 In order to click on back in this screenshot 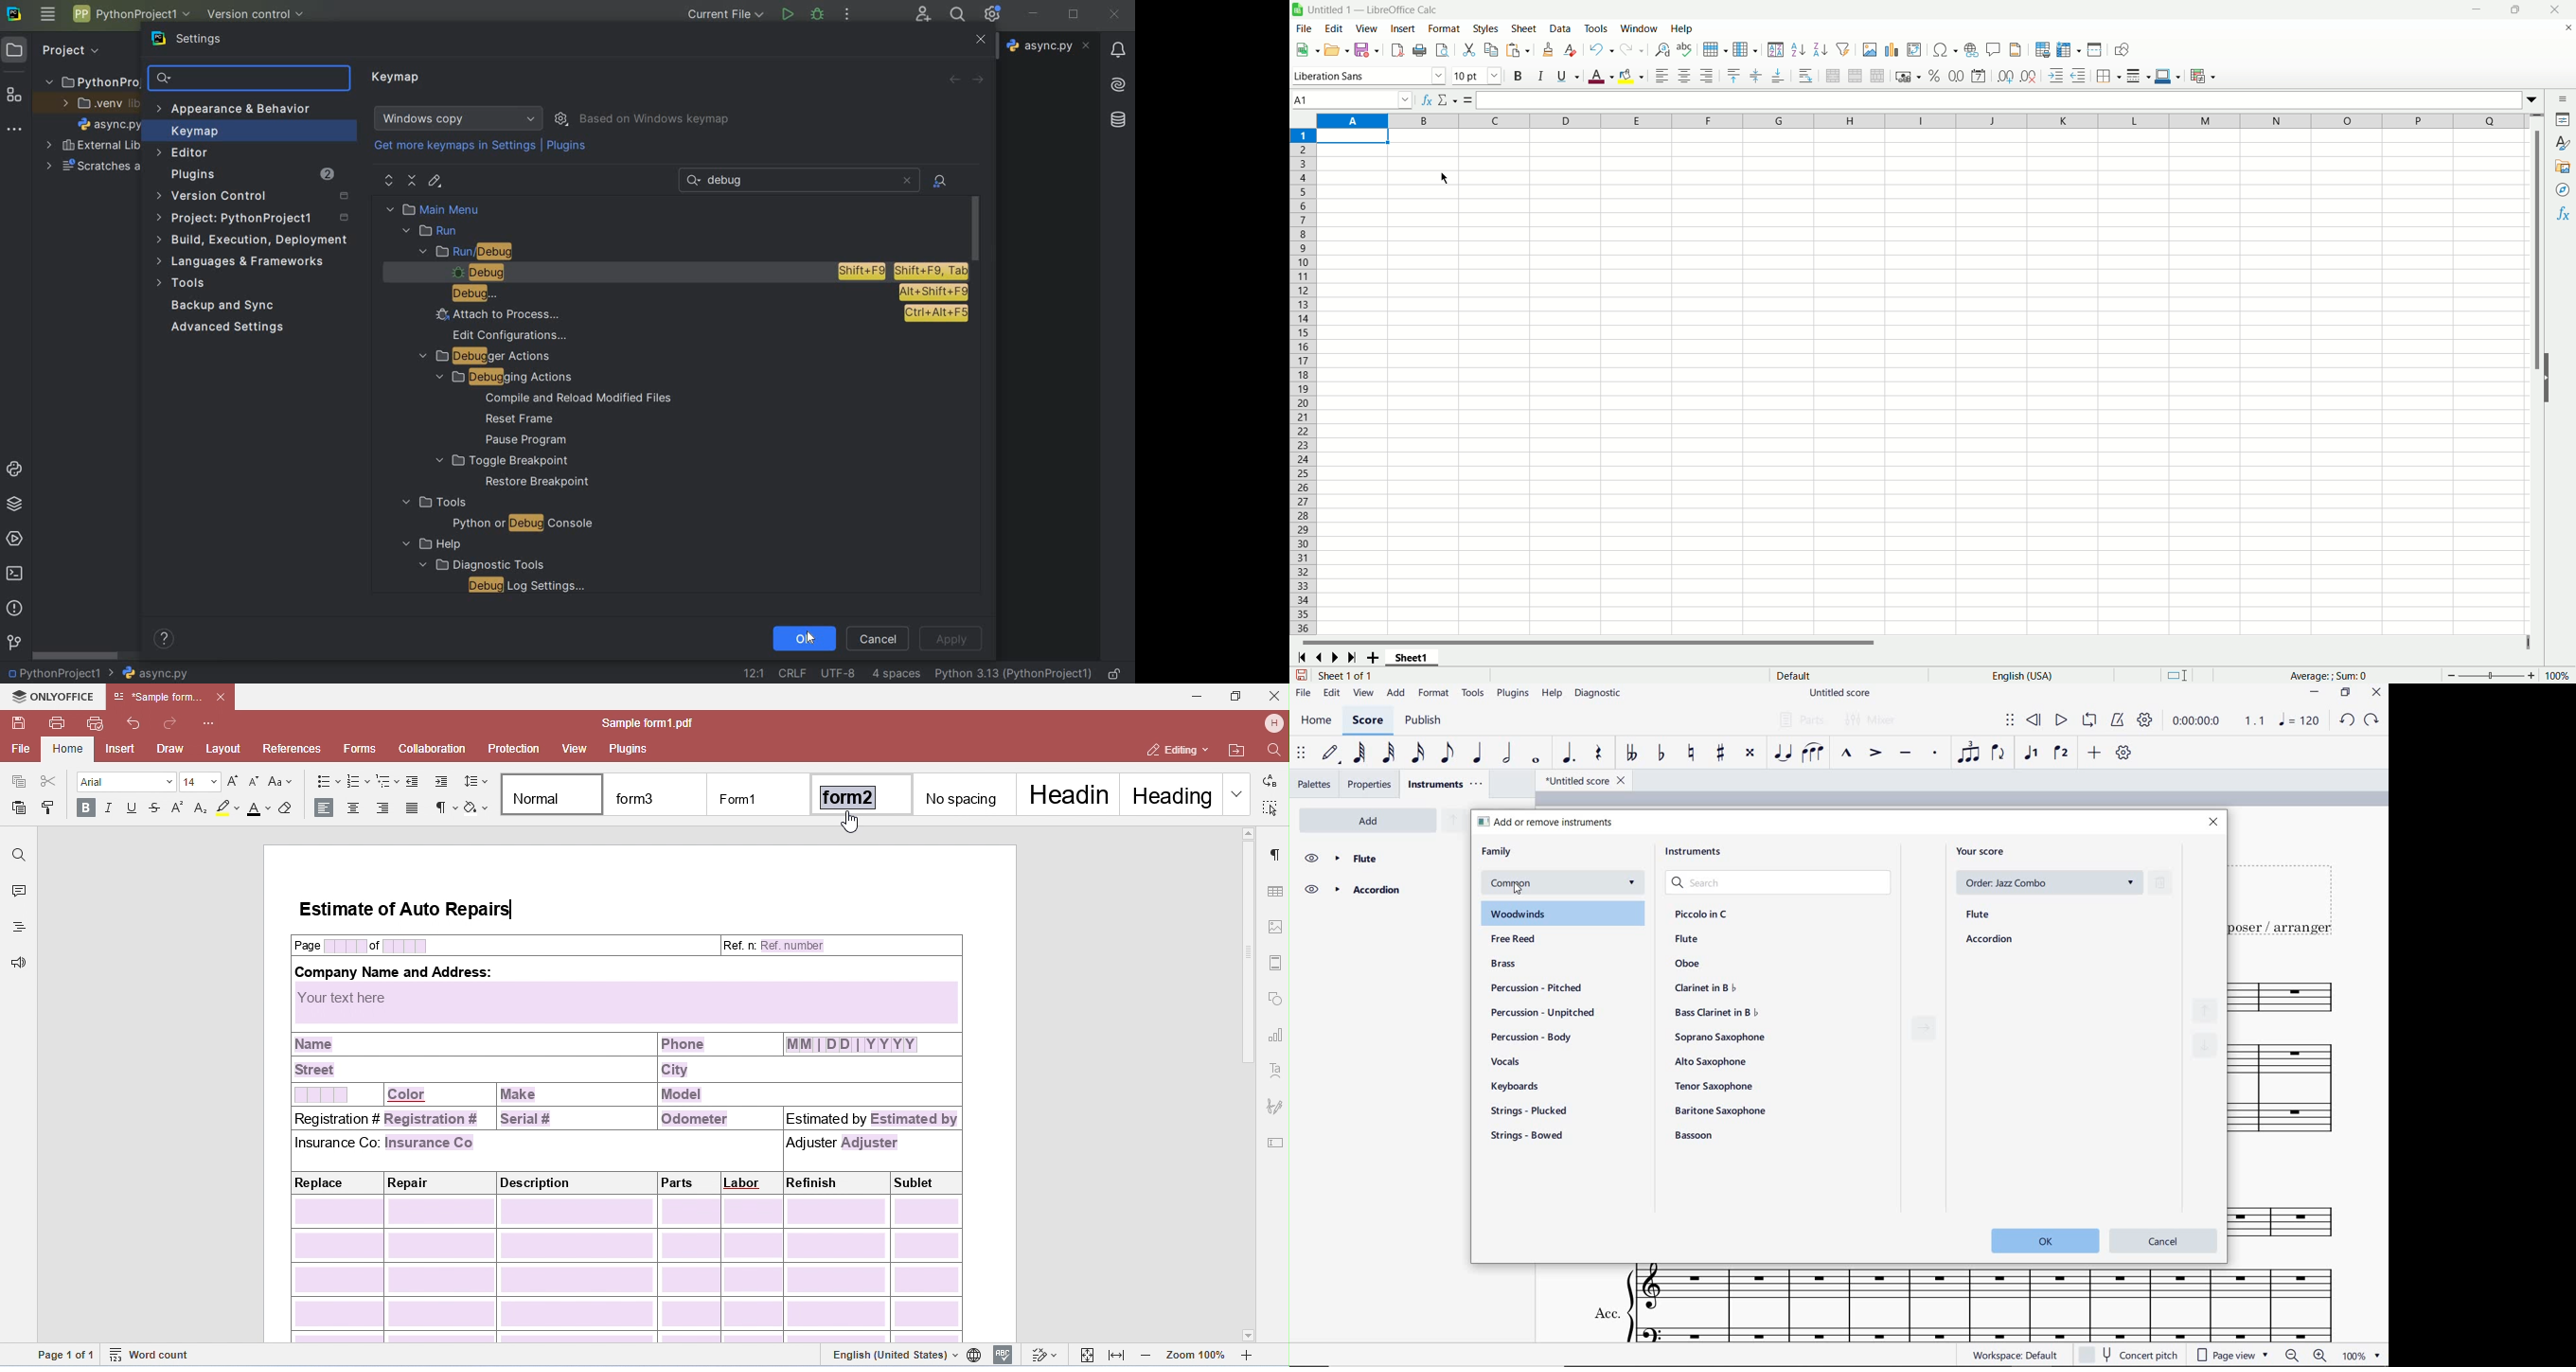, I will do `click(954, 79)`.